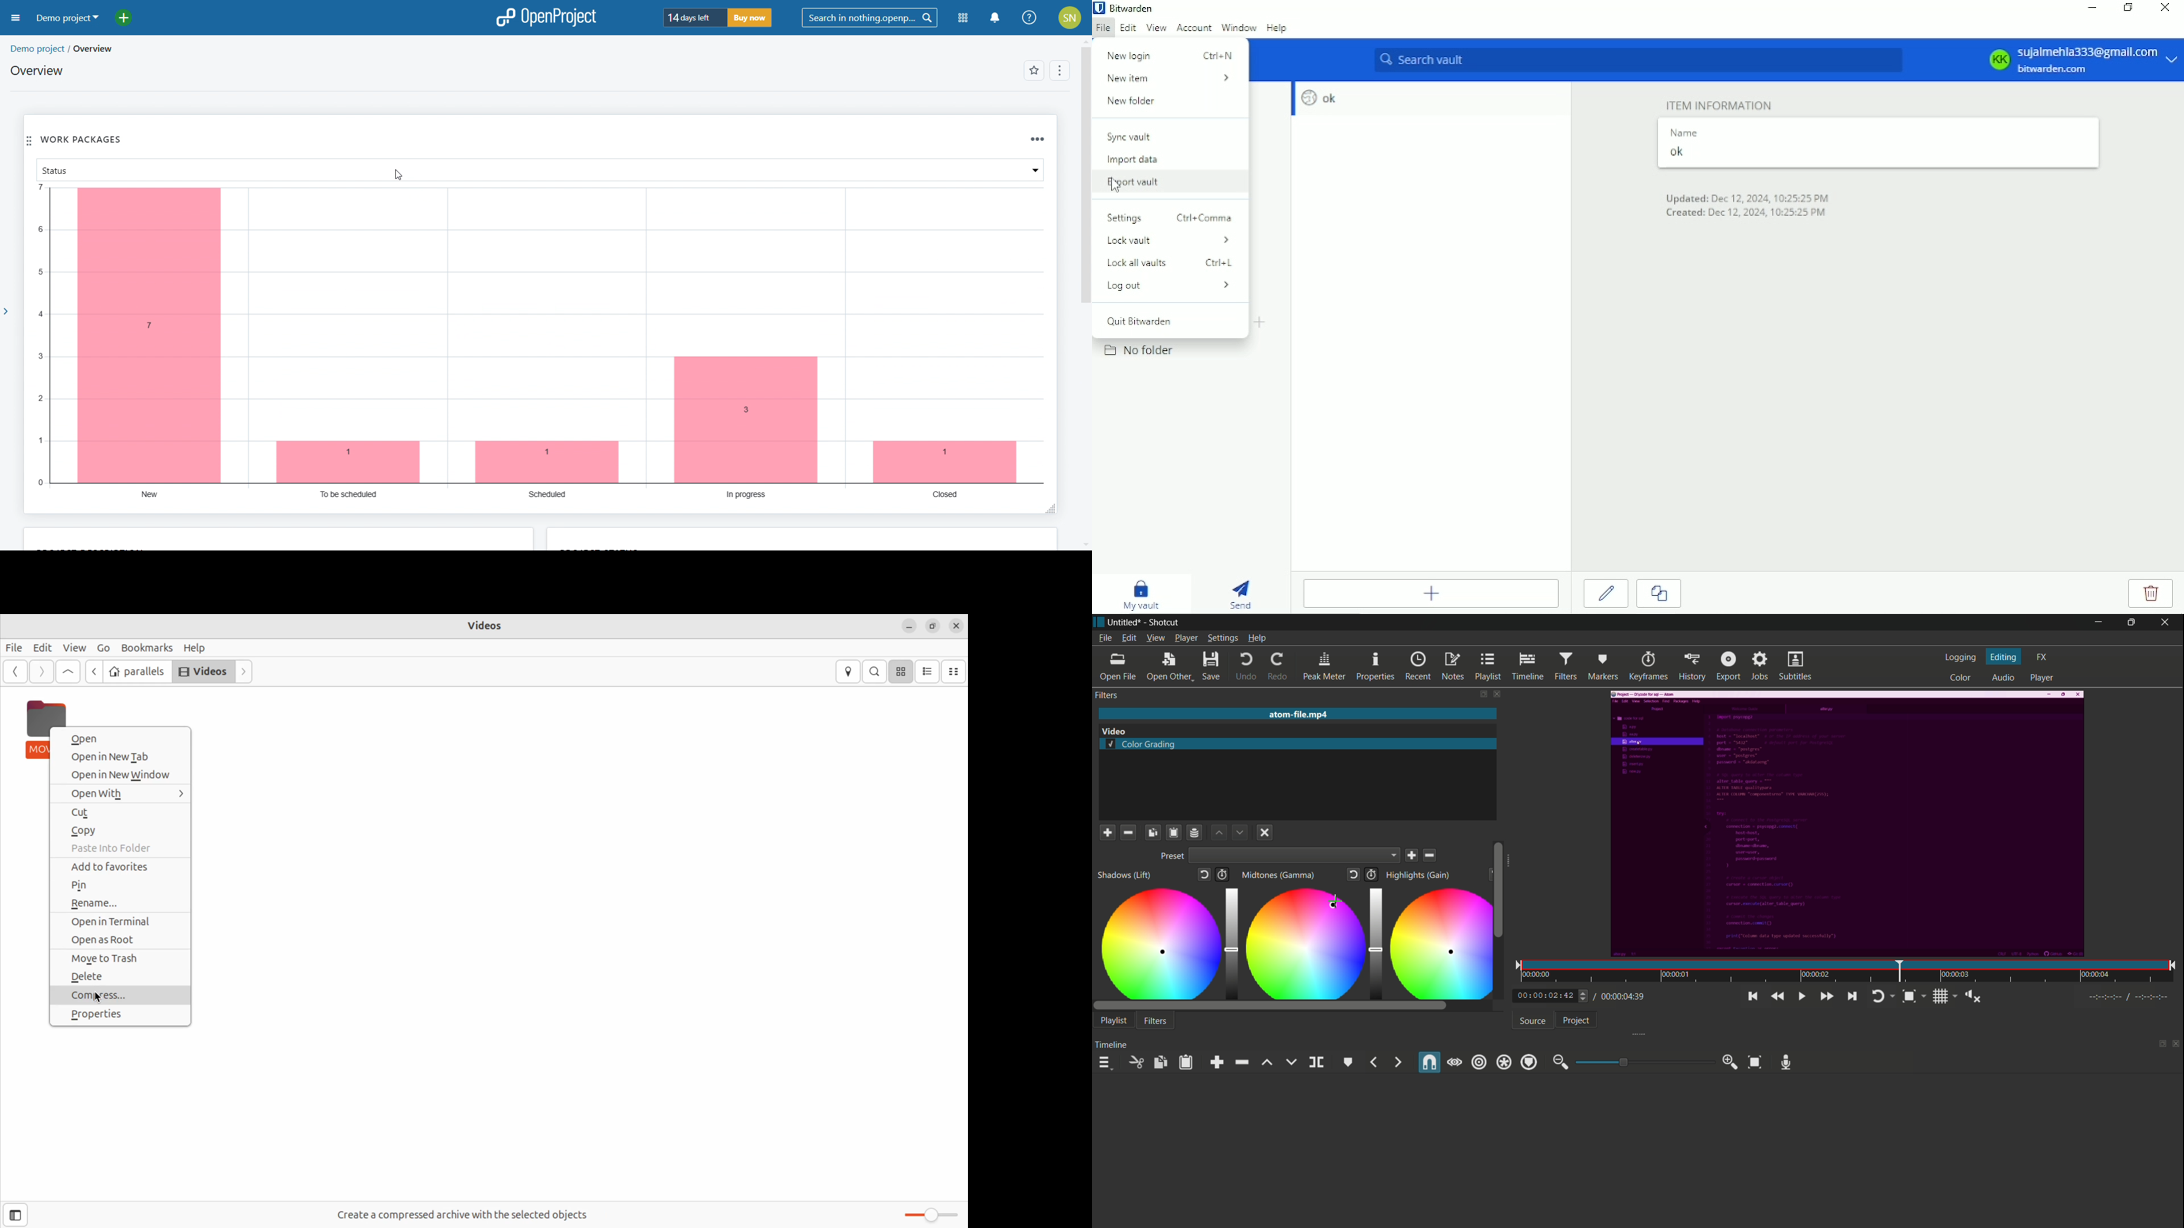 This screenshot has width=2184, height=1232. What do you see at coordinates (1296, 715) in the screenshot?
I see `imported file name` at bounding box center [1296, 715].